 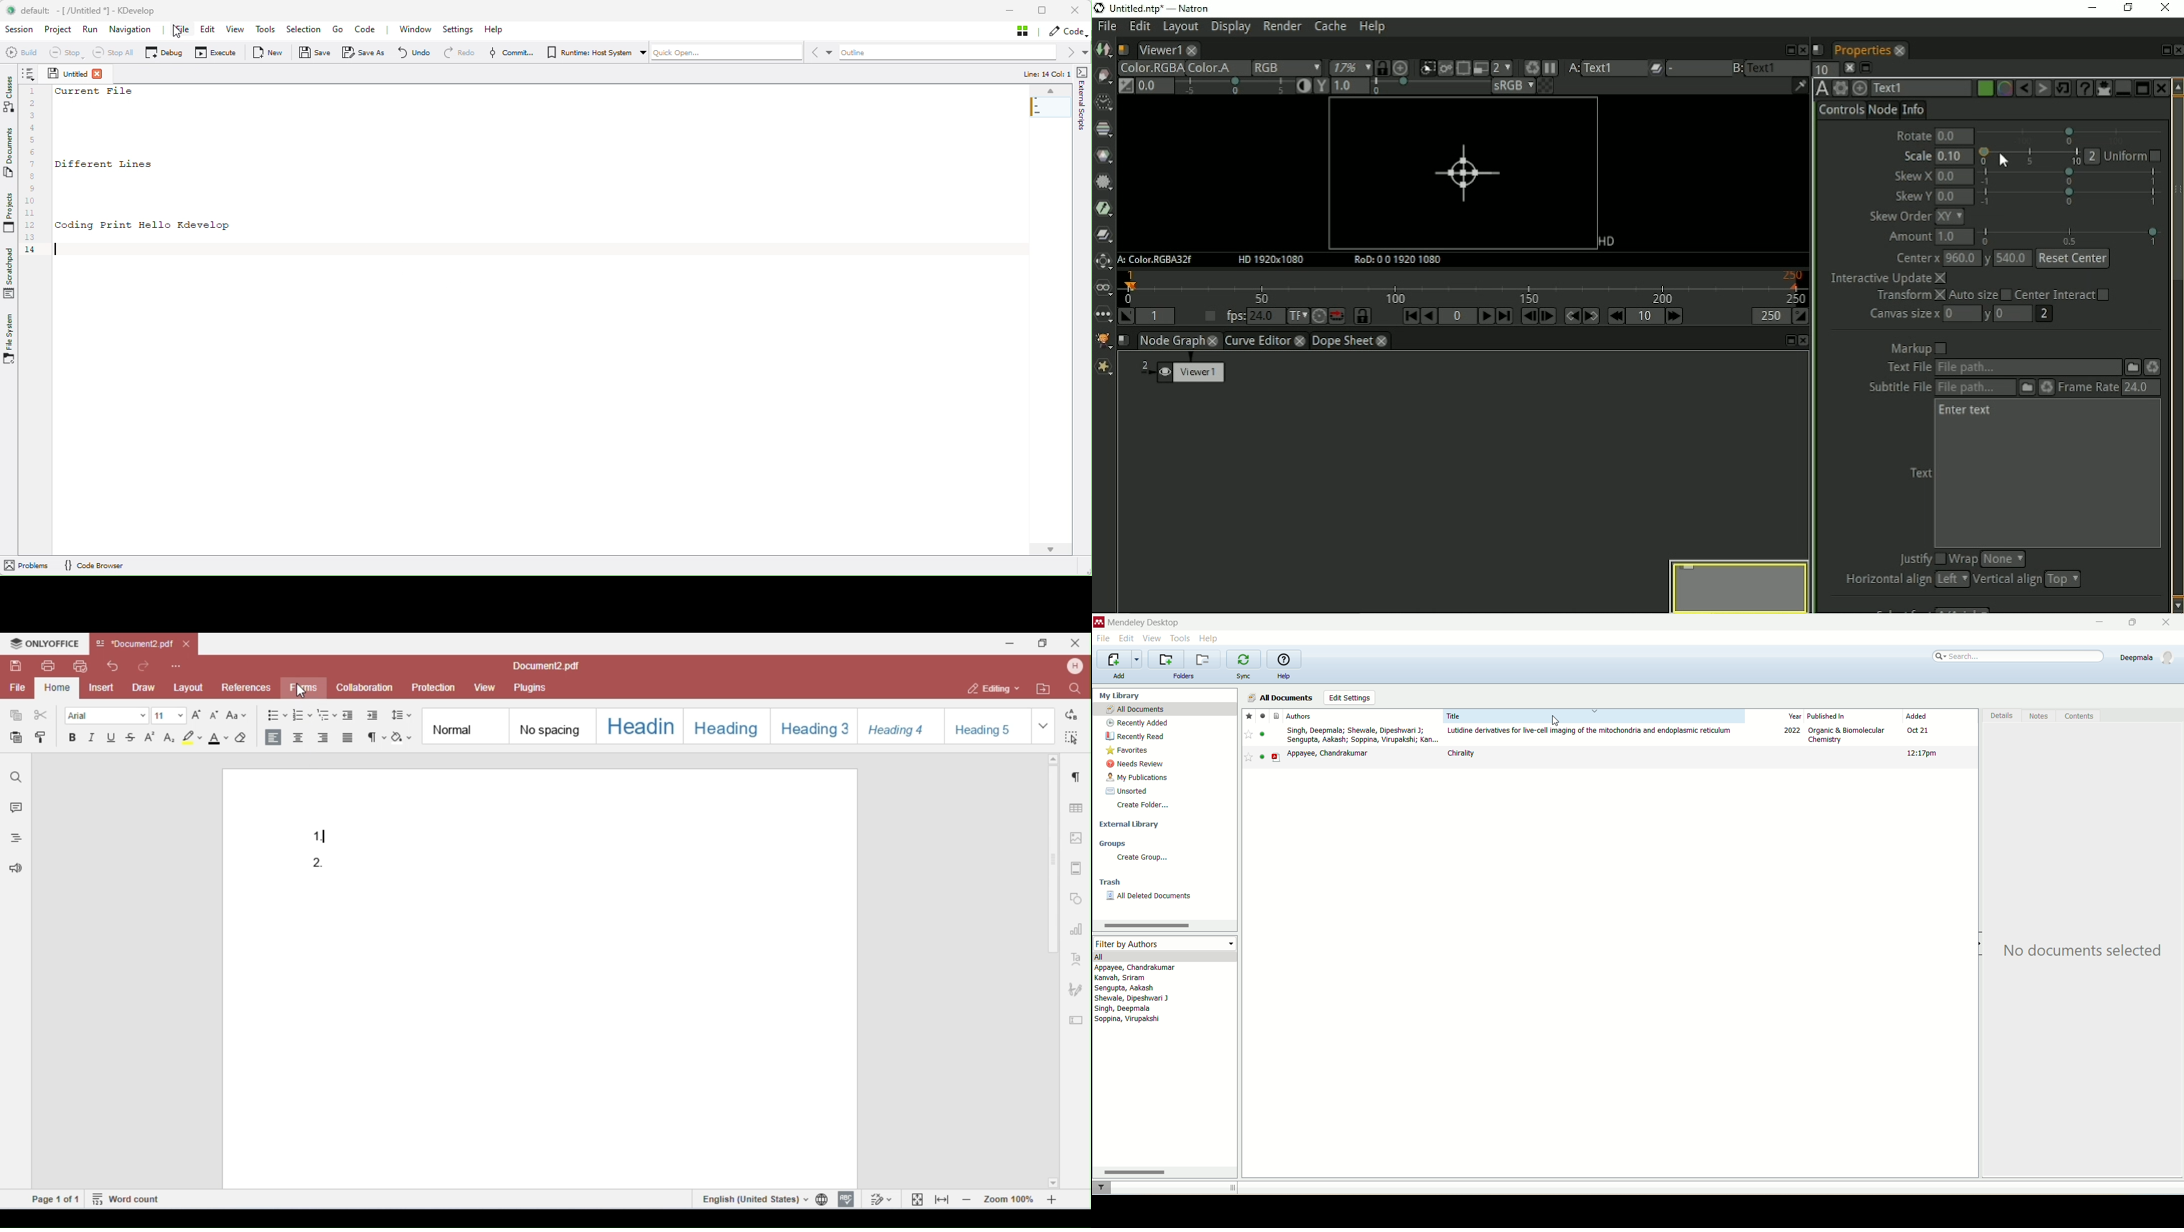 I want to click on sync, so click(x=1244, y=676).